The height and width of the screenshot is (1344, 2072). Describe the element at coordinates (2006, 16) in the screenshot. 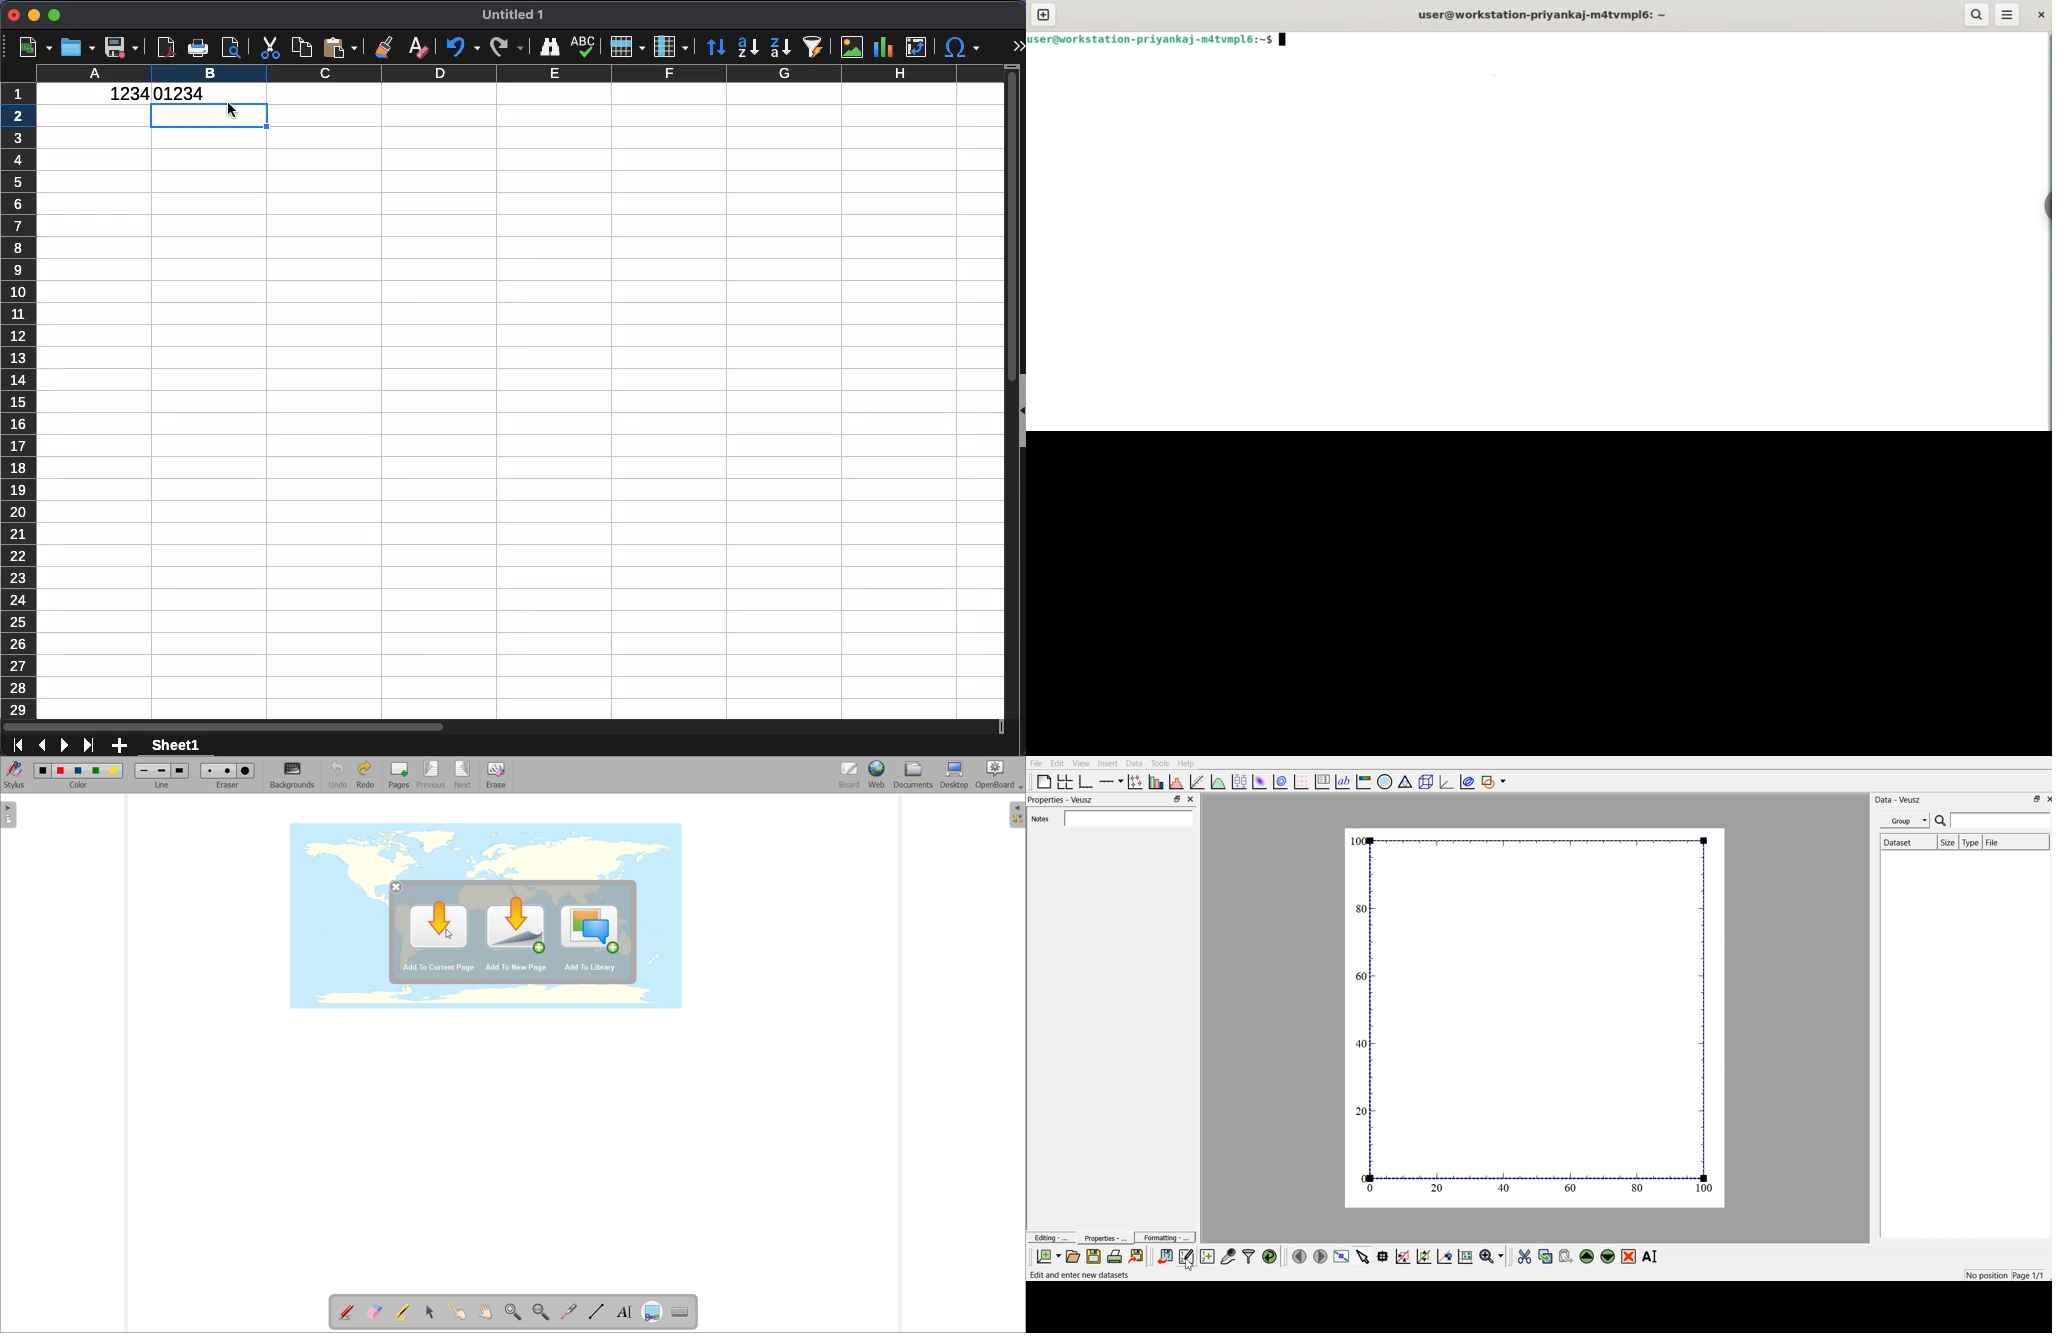

I see `menu` at that location.